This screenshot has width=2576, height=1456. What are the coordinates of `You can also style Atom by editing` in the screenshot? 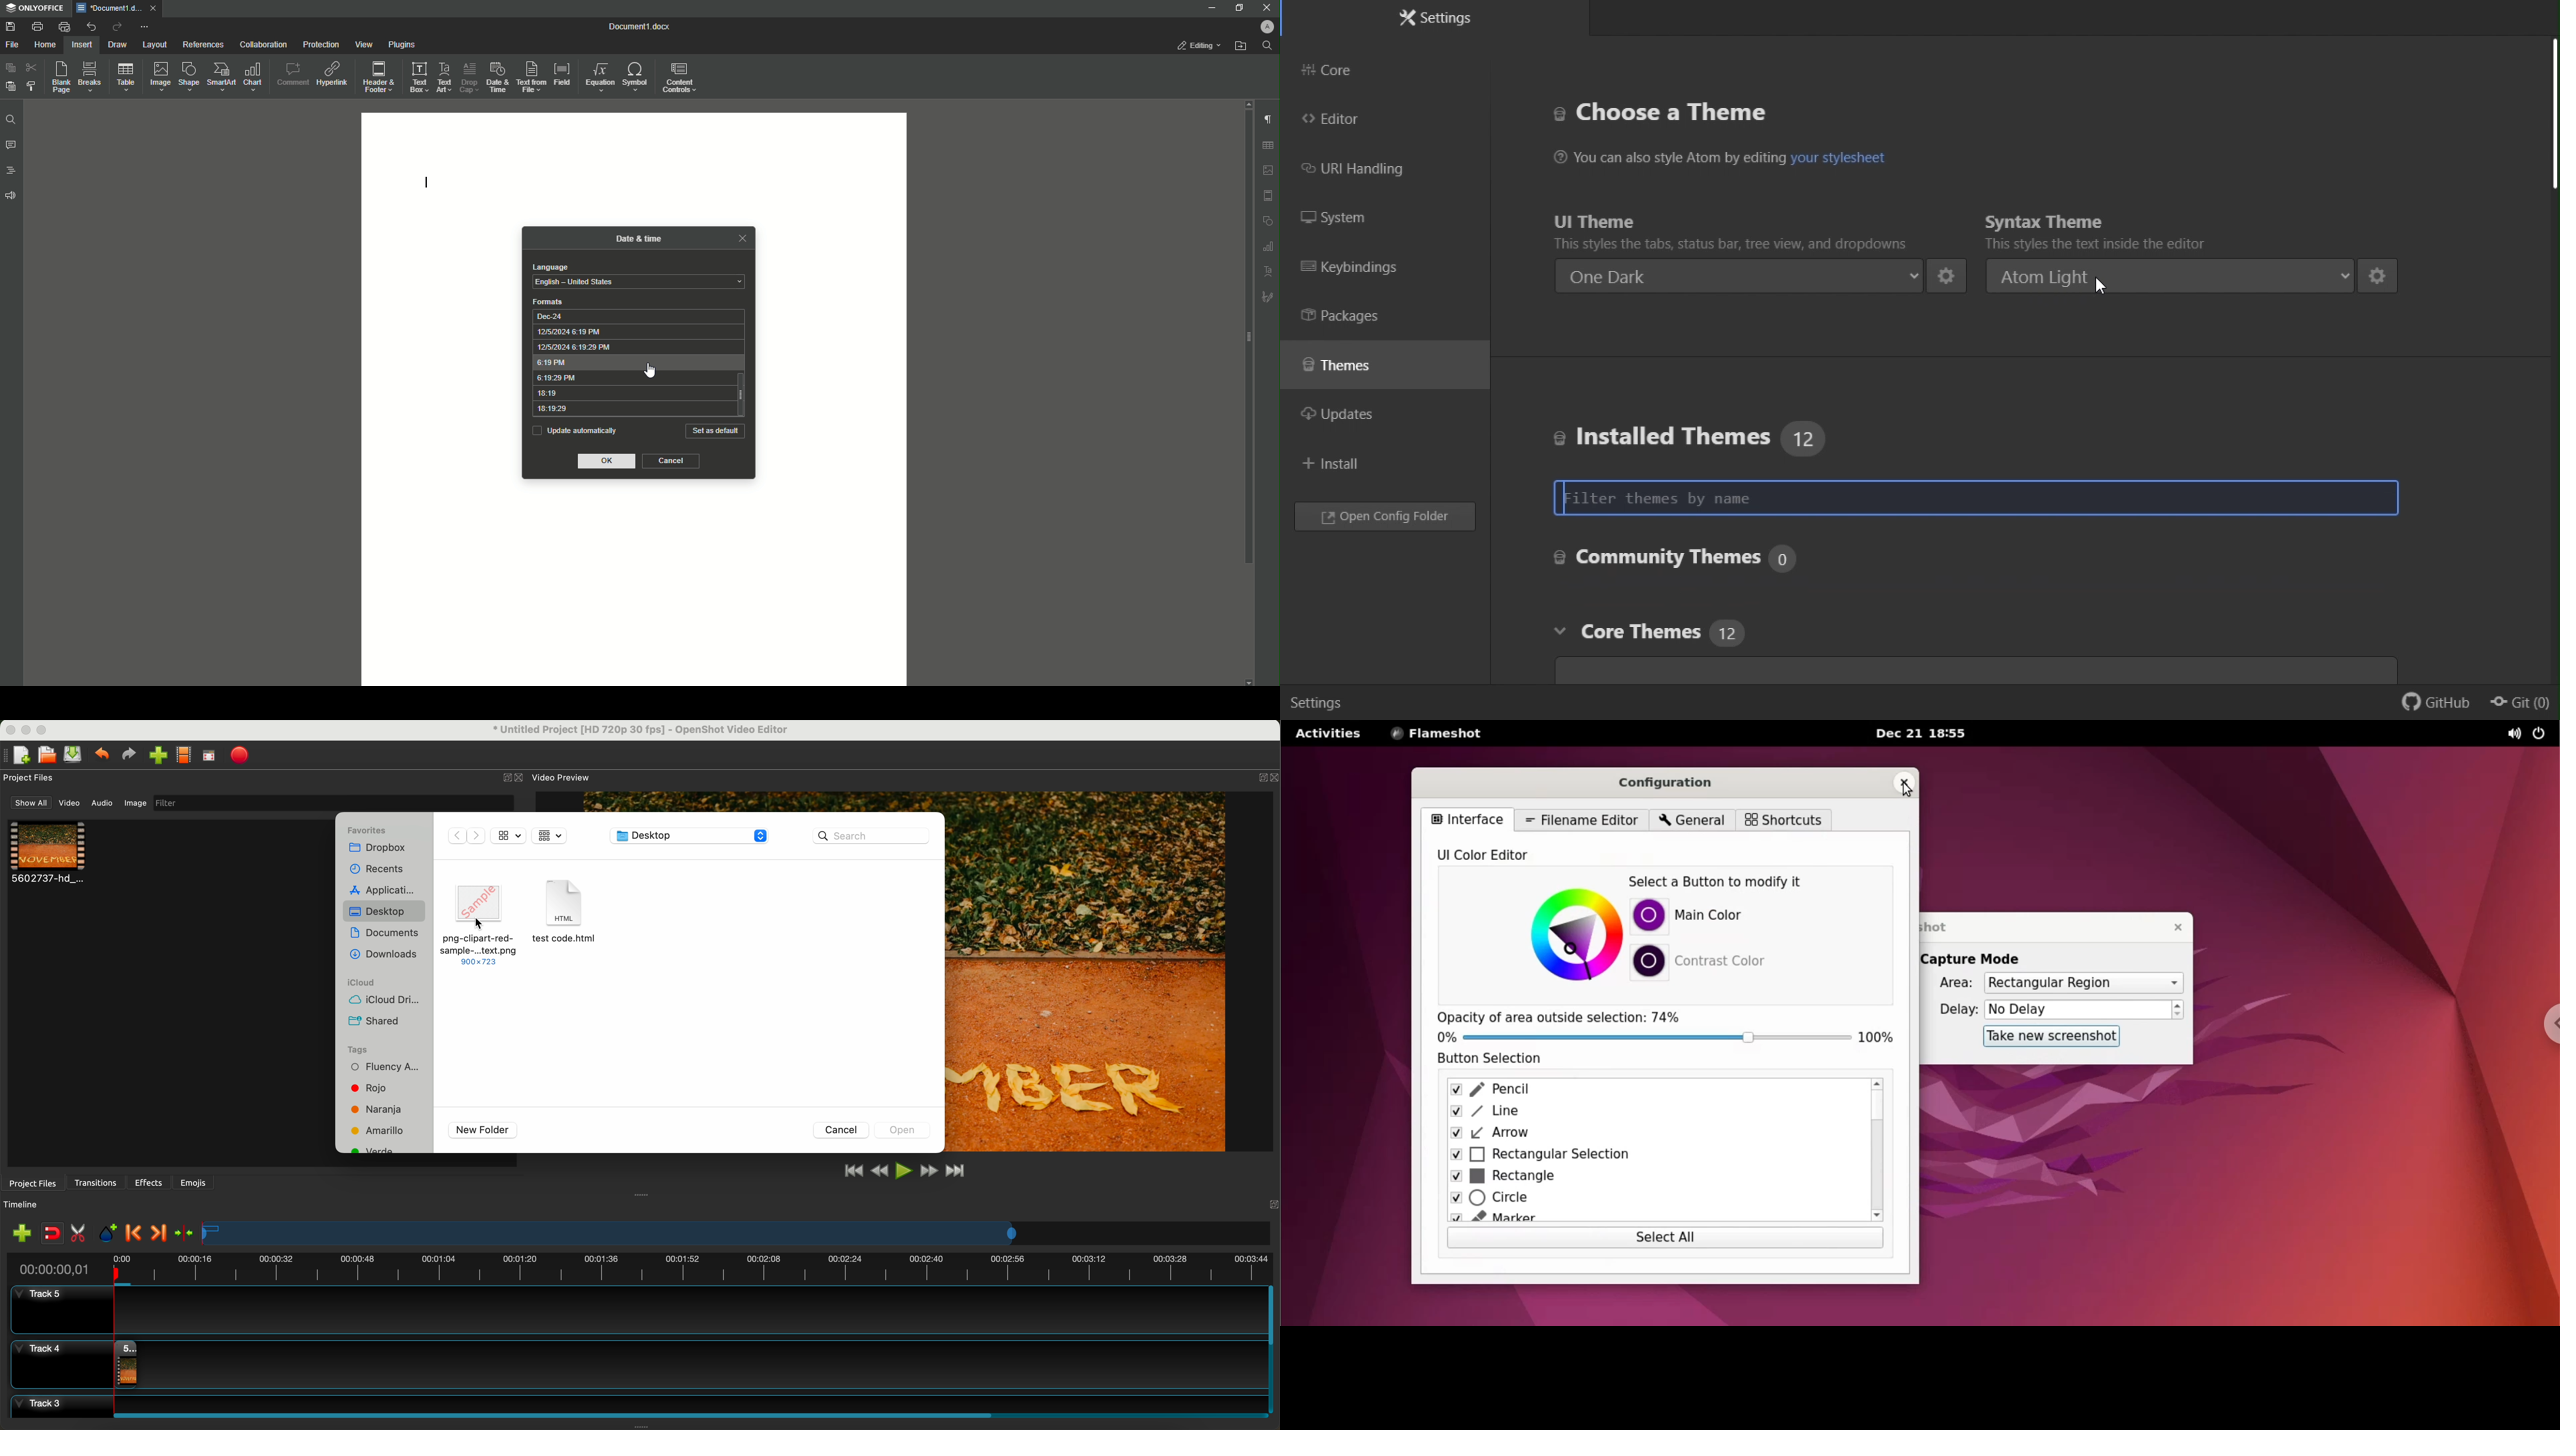 It's located at (1670, 157).